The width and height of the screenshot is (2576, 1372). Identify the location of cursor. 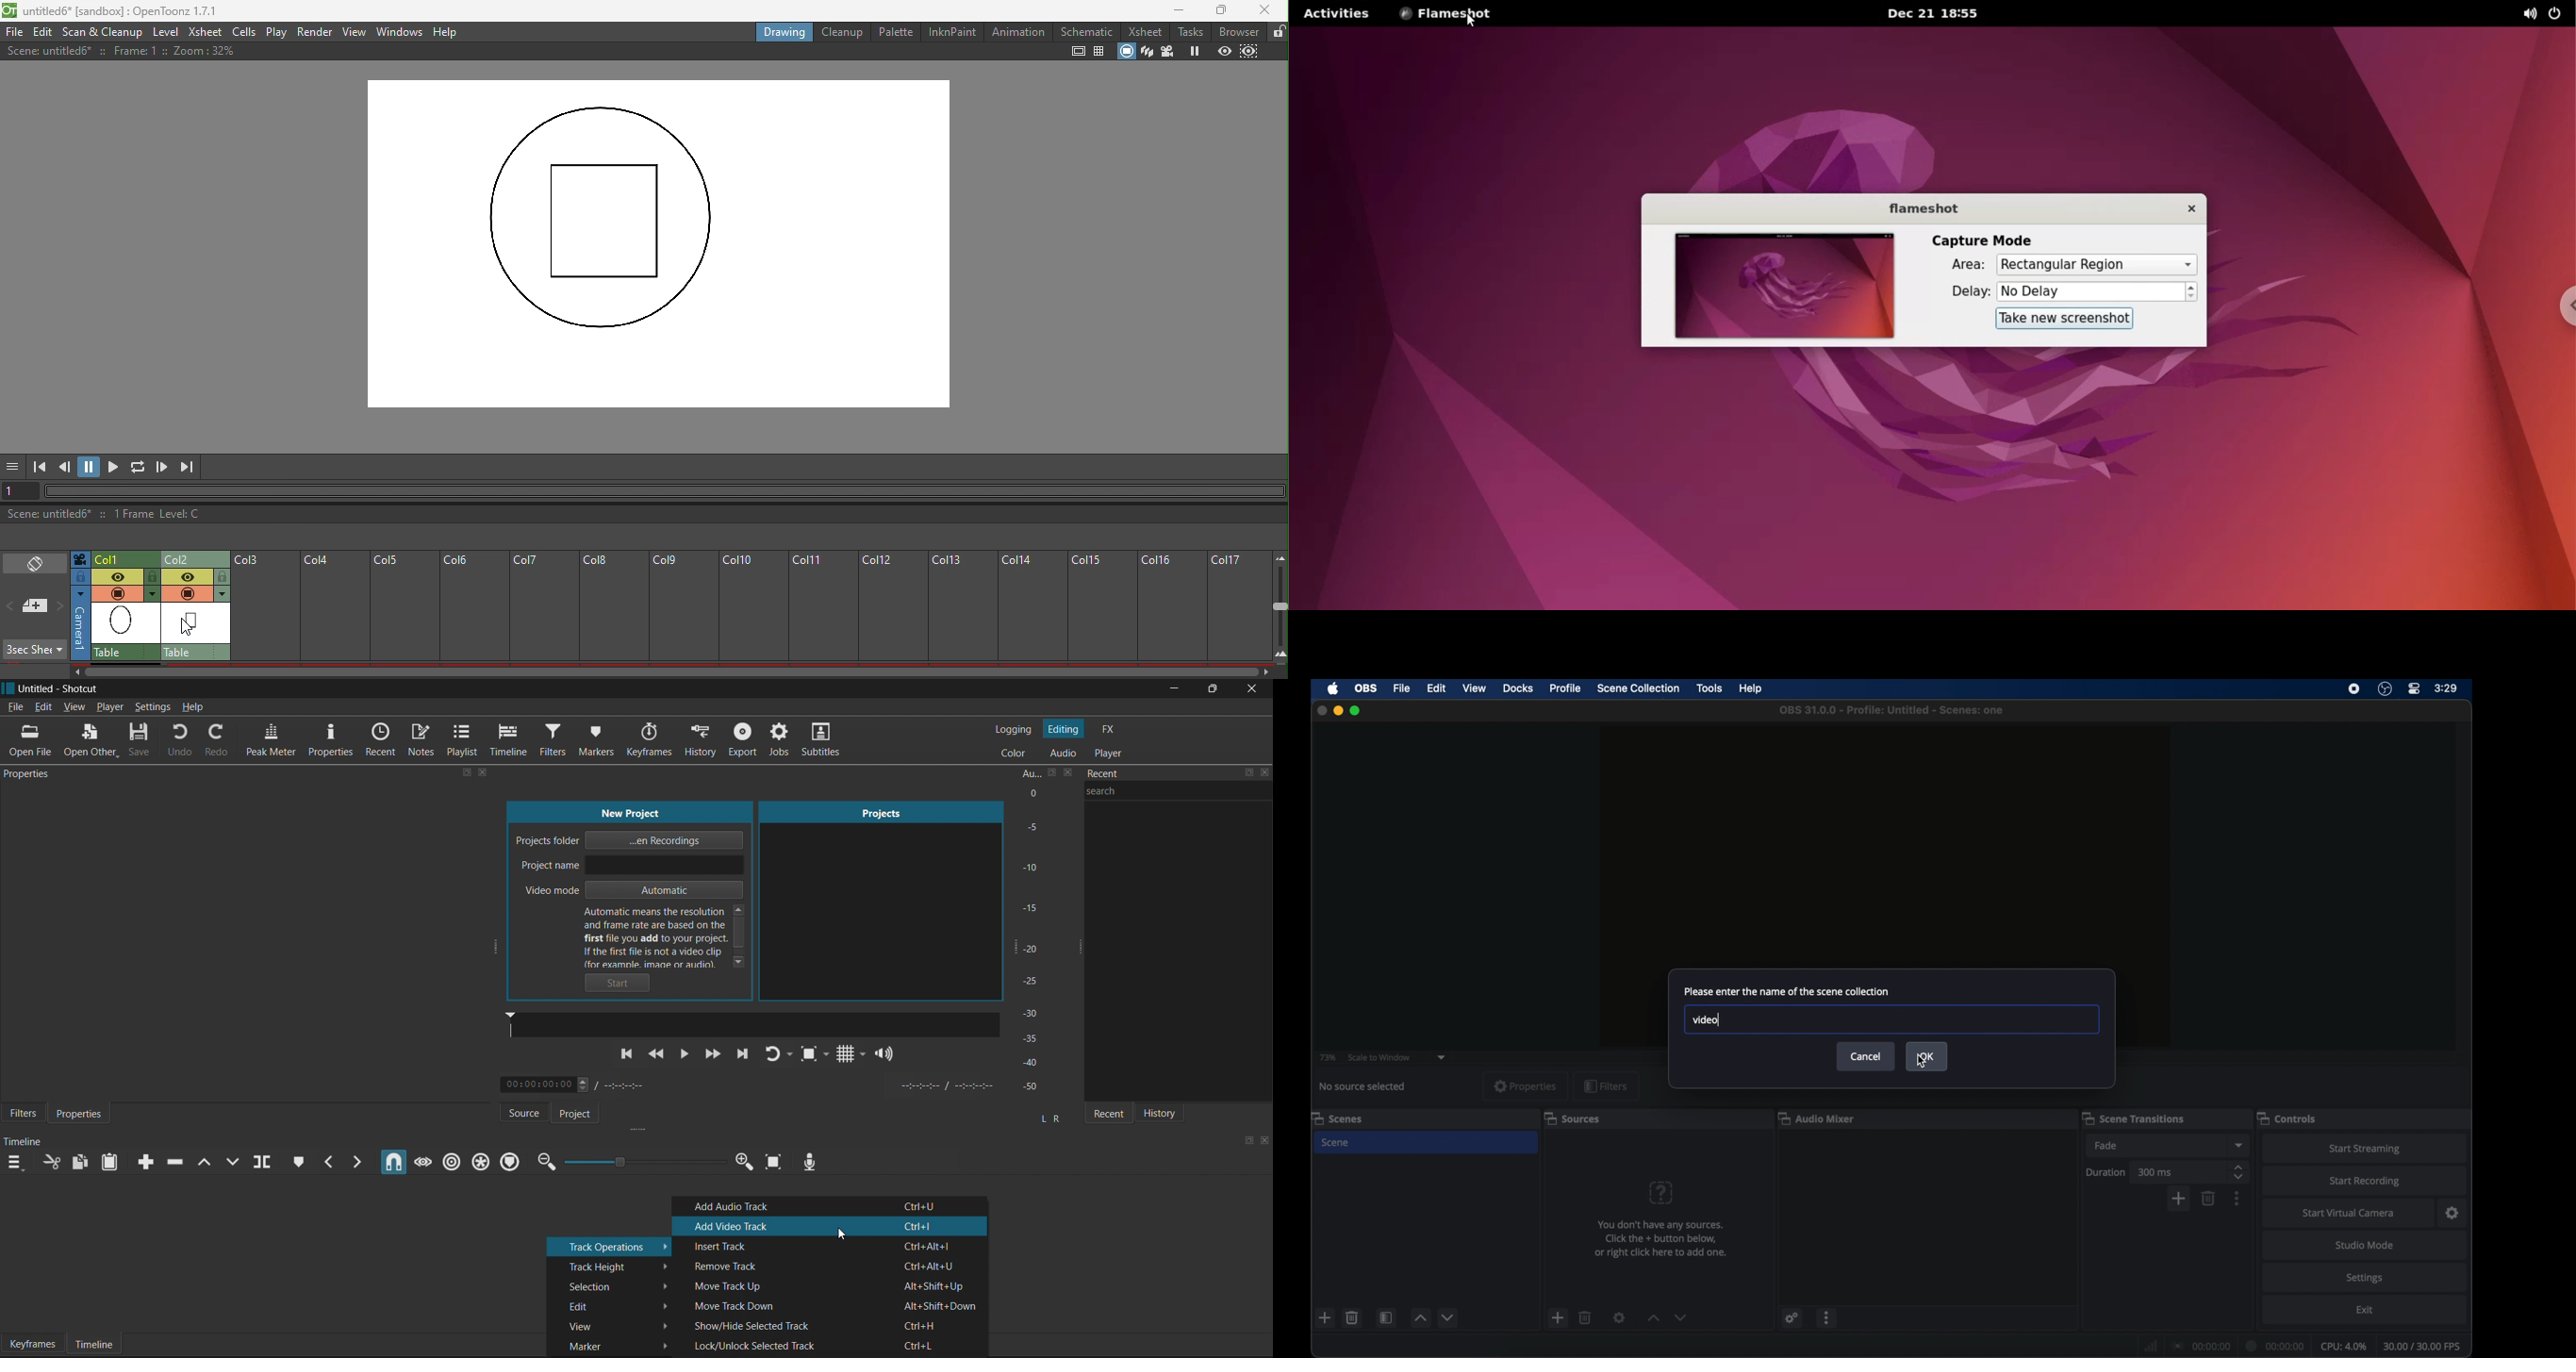
(1921, 1061).